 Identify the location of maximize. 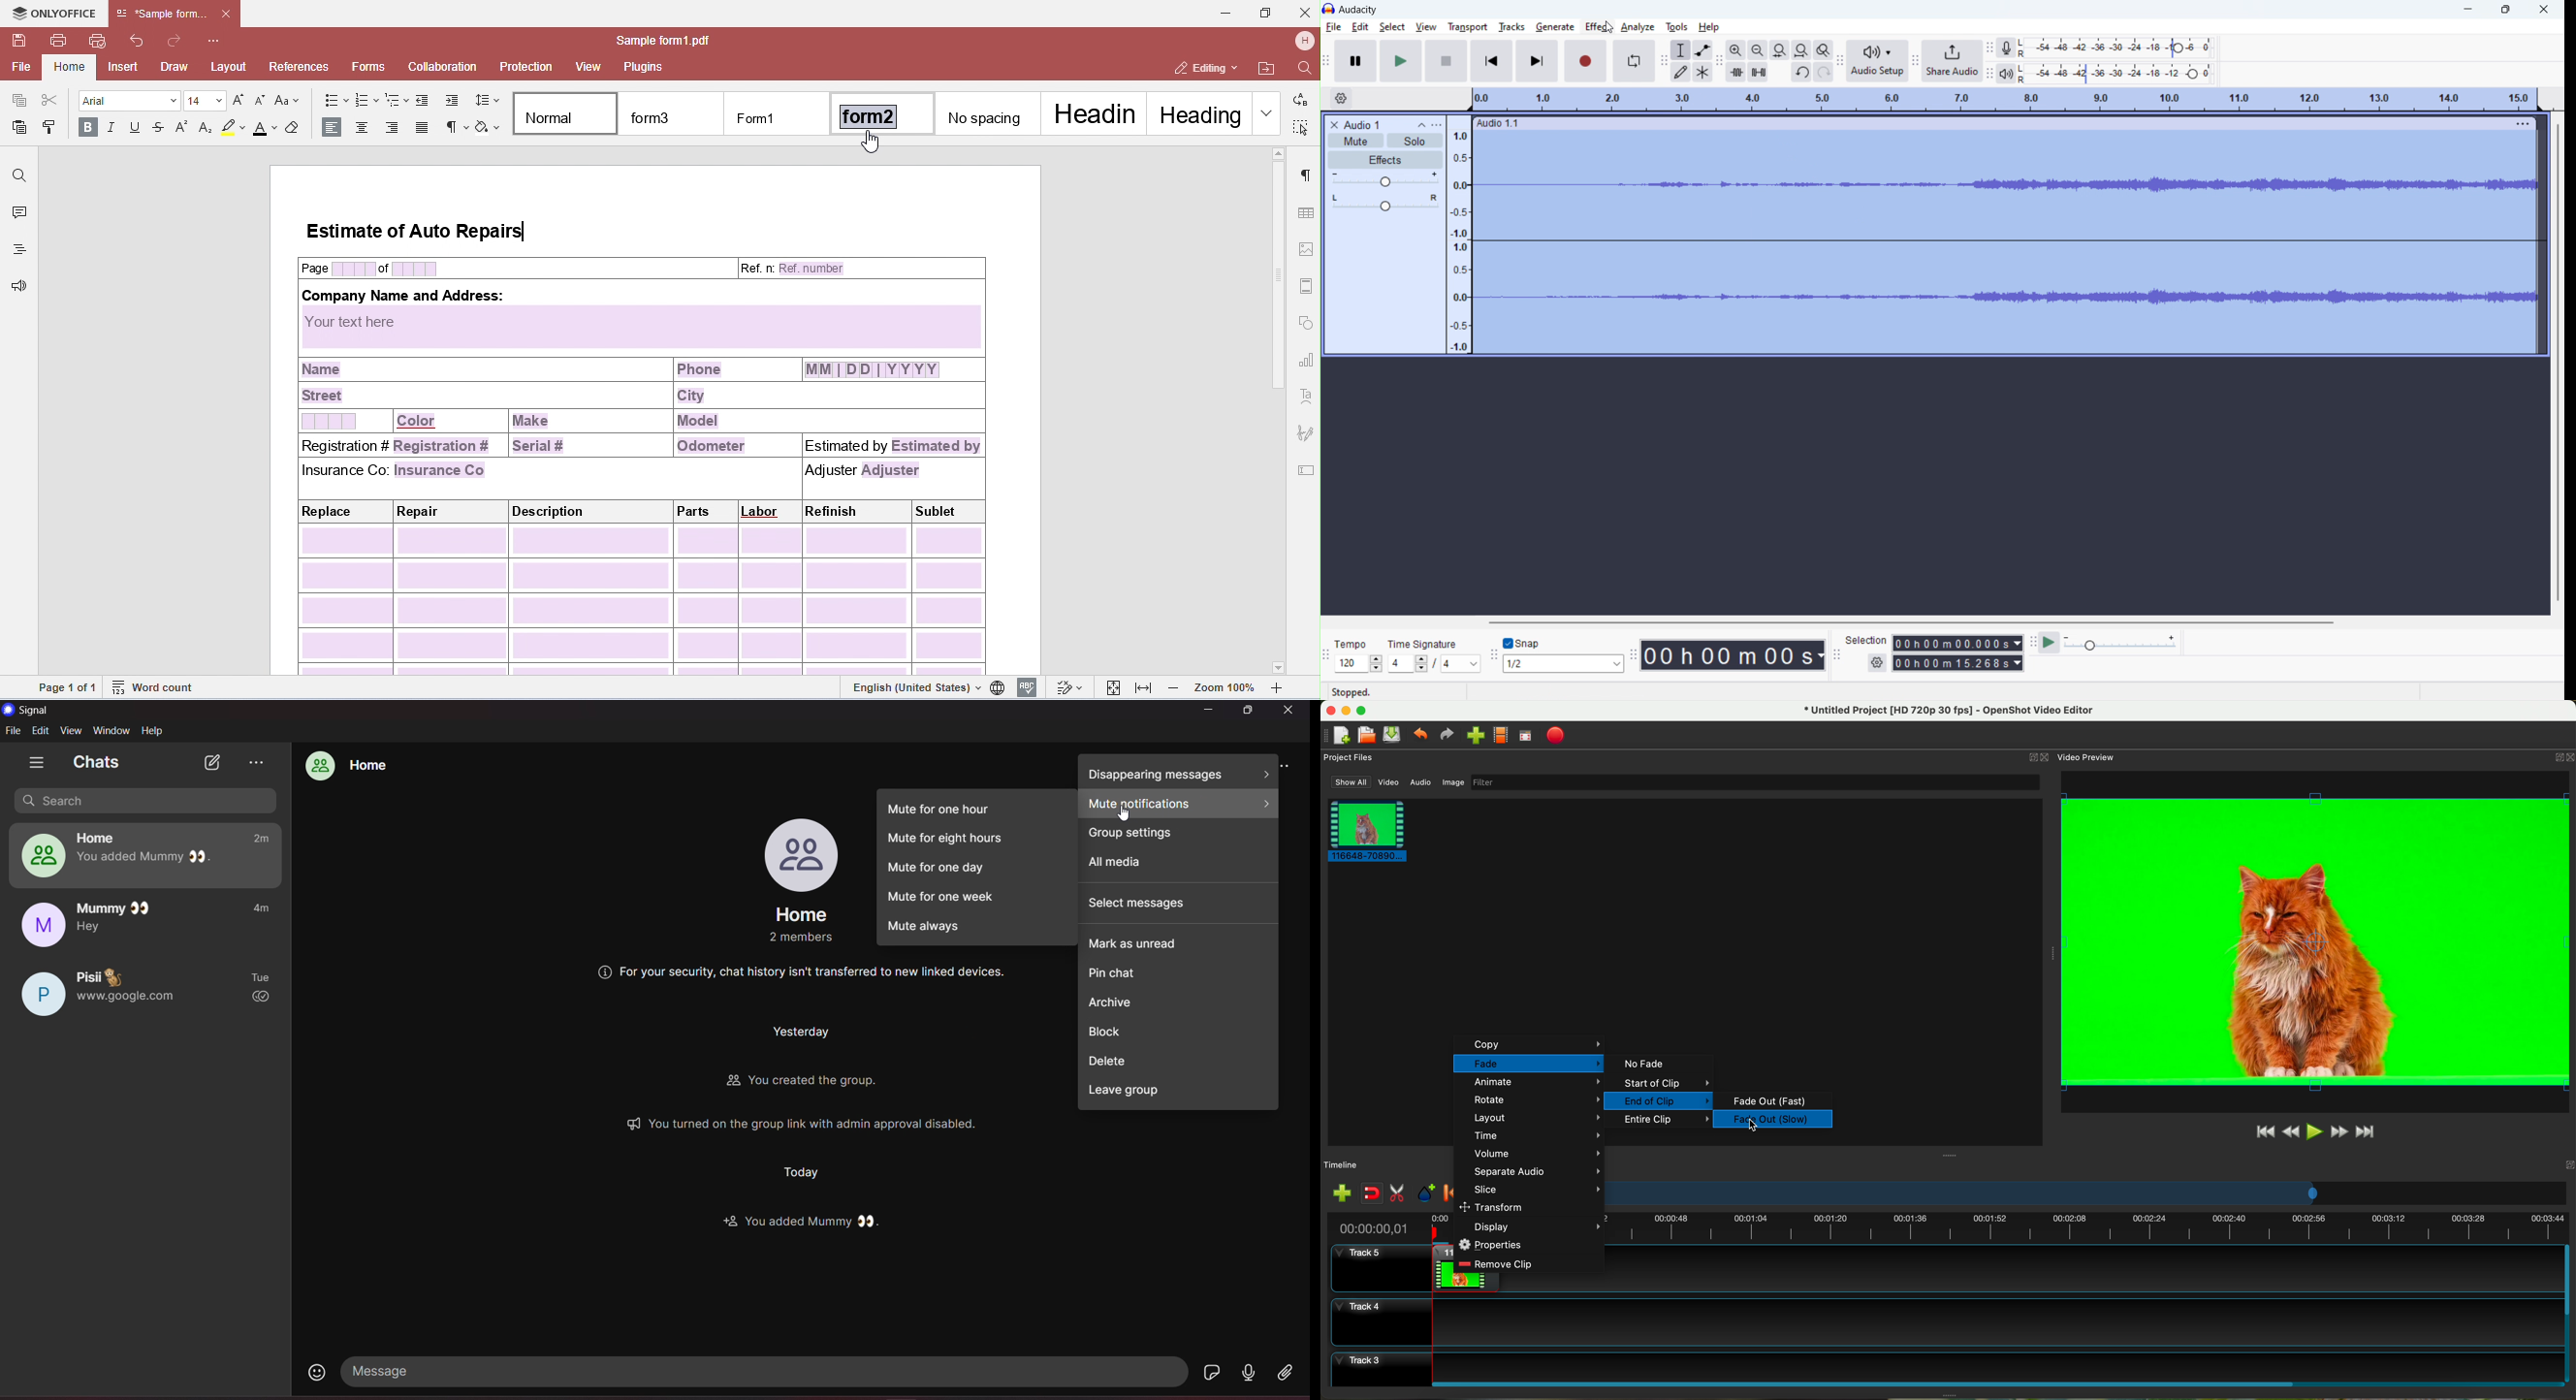
(1249, 712).